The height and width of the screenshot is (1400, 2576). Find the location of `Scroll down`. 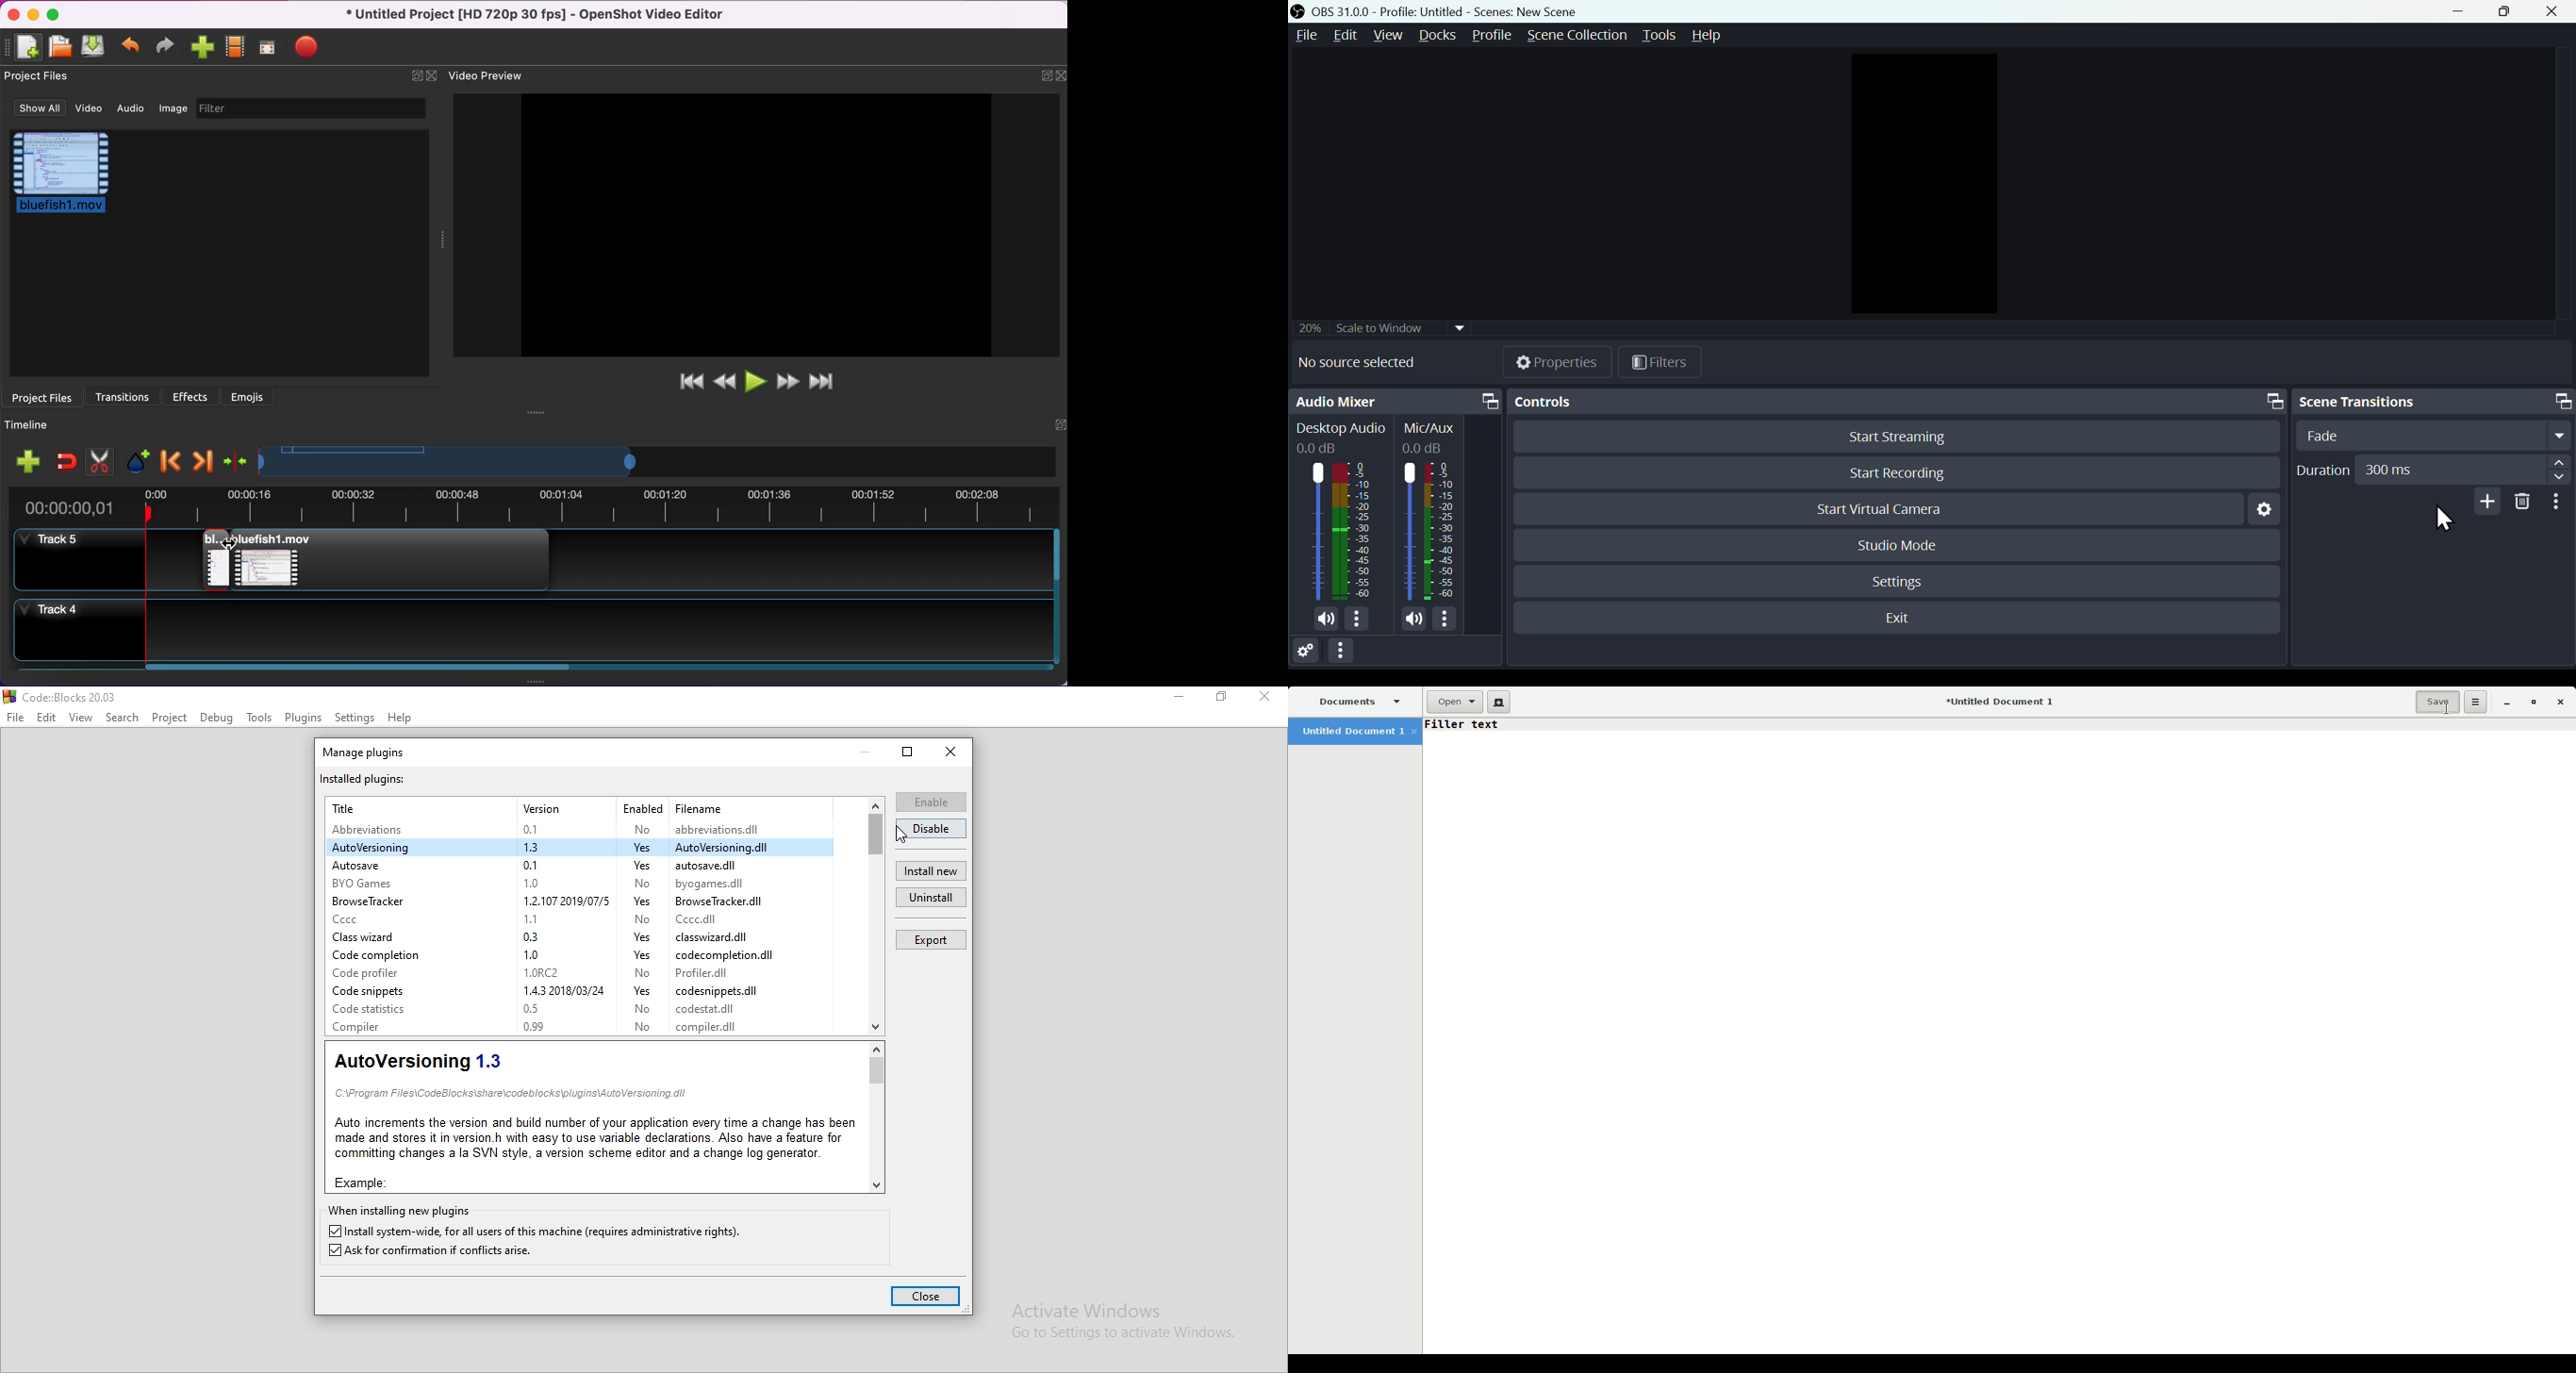

Scroll down is located at coordinates (877, 1028).